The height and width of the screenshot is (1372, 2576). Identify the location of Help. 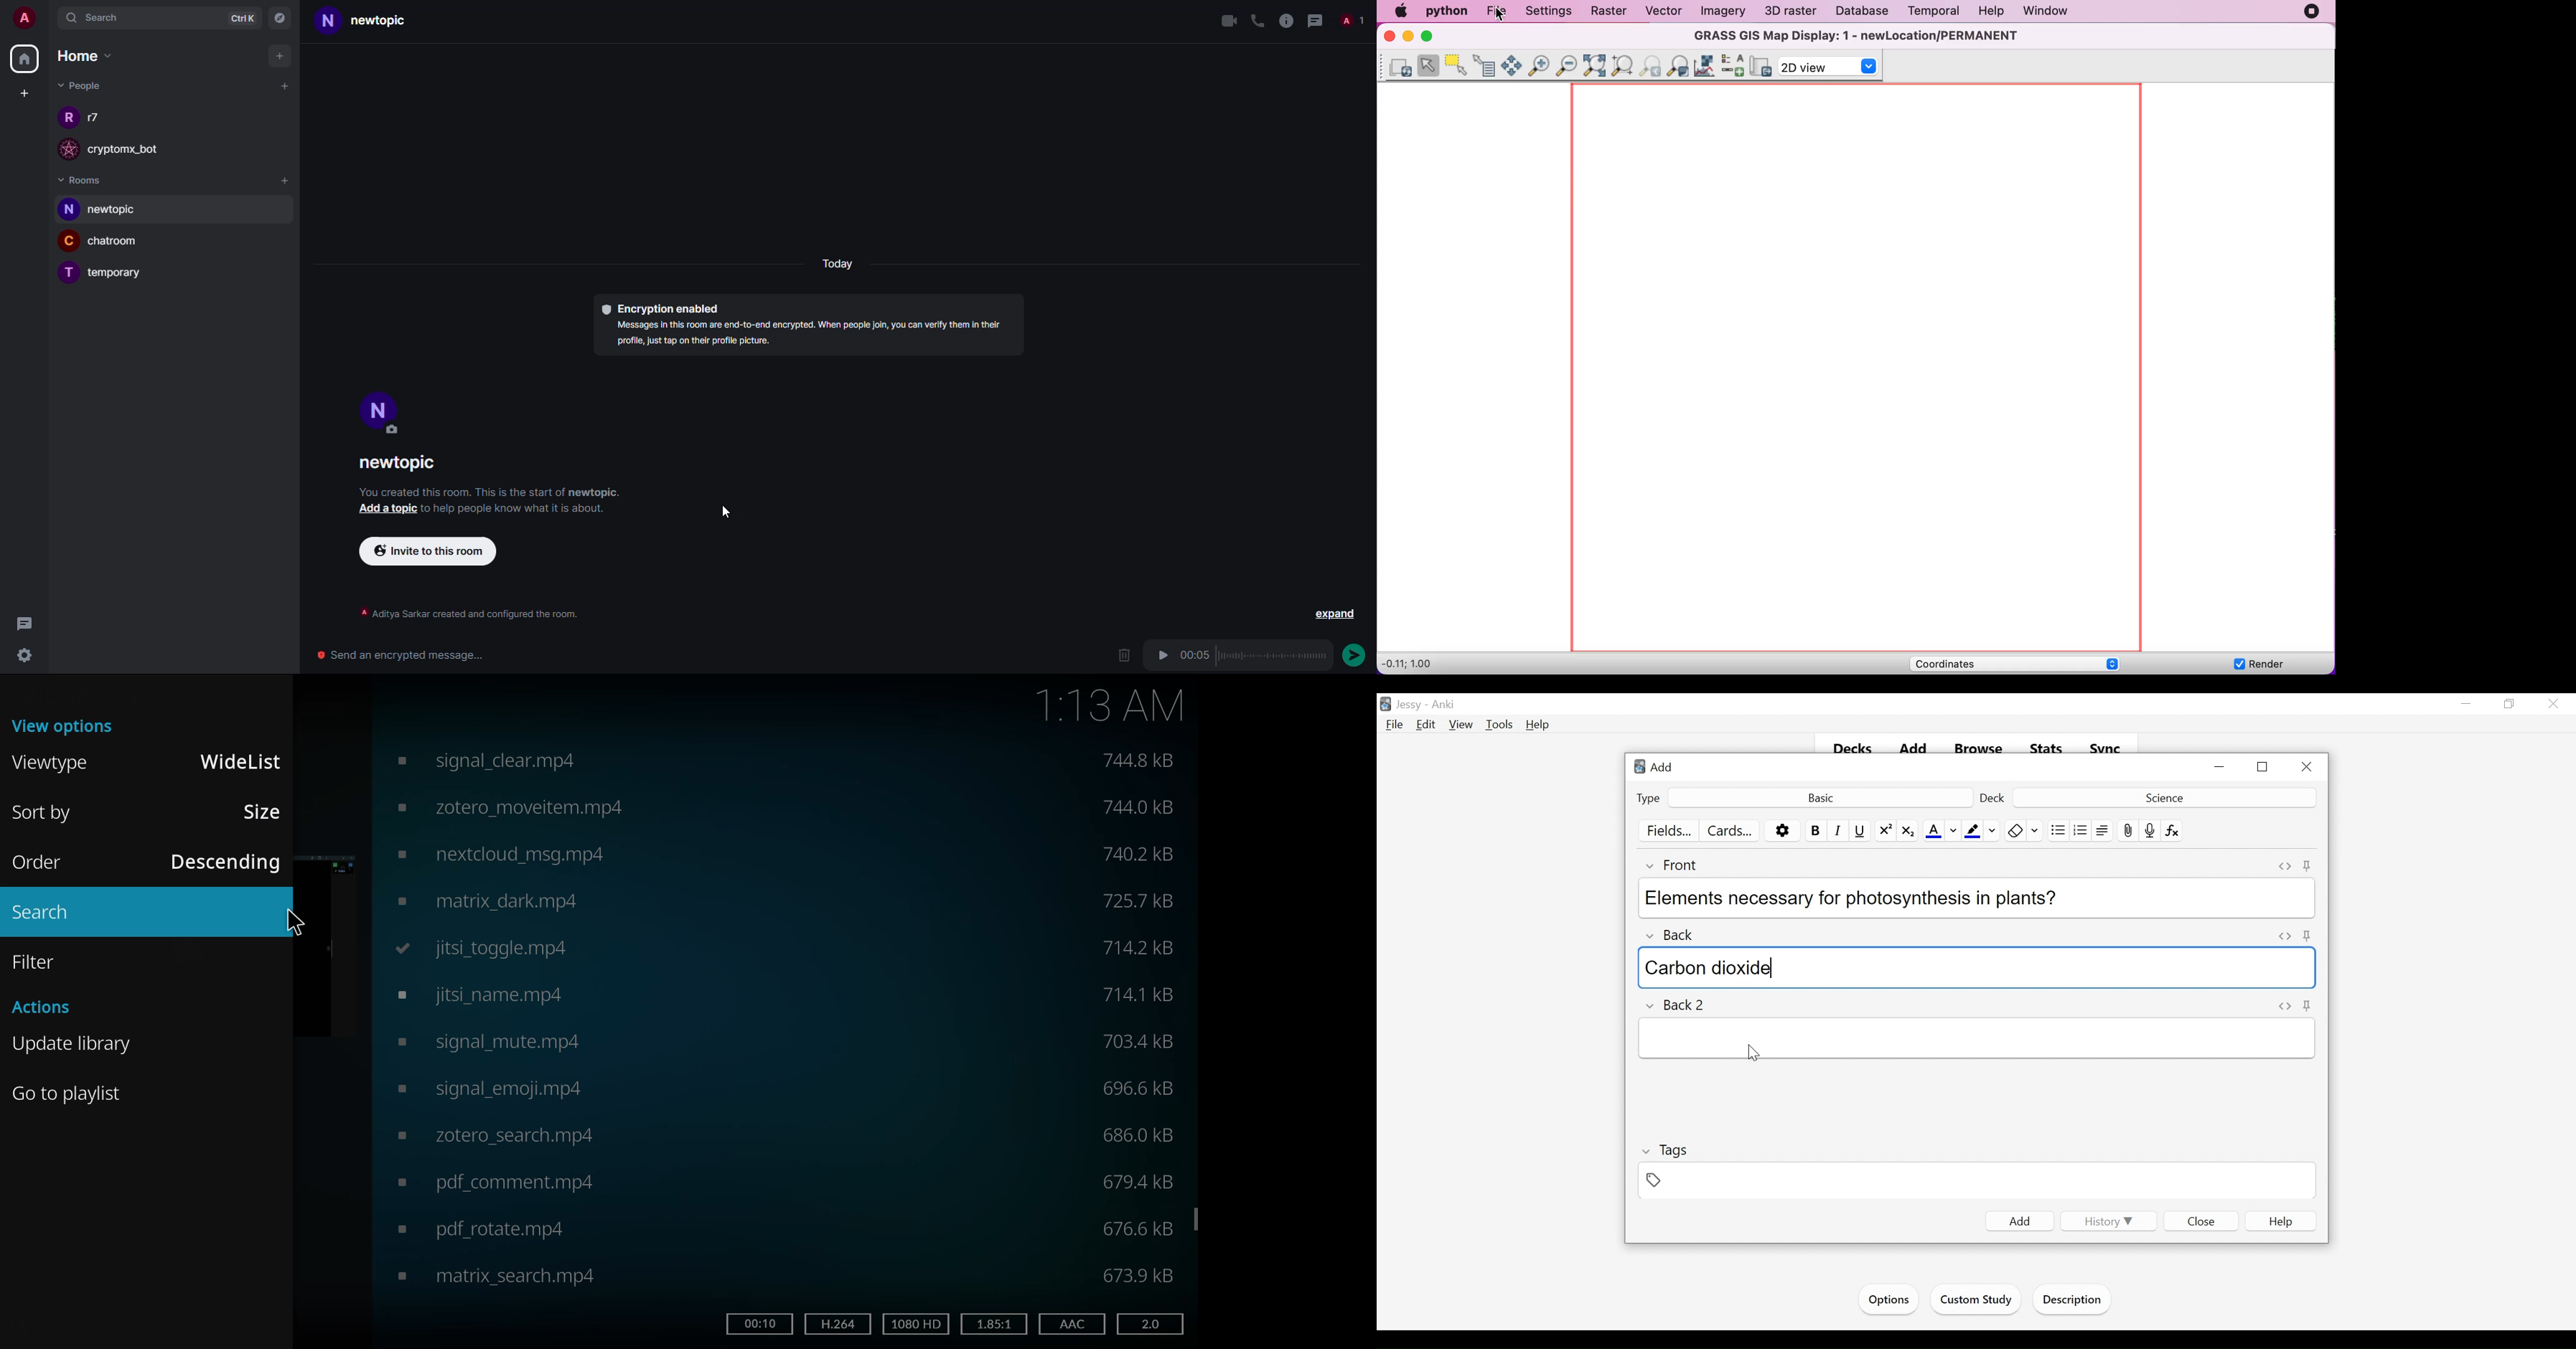
(2281, 1222).